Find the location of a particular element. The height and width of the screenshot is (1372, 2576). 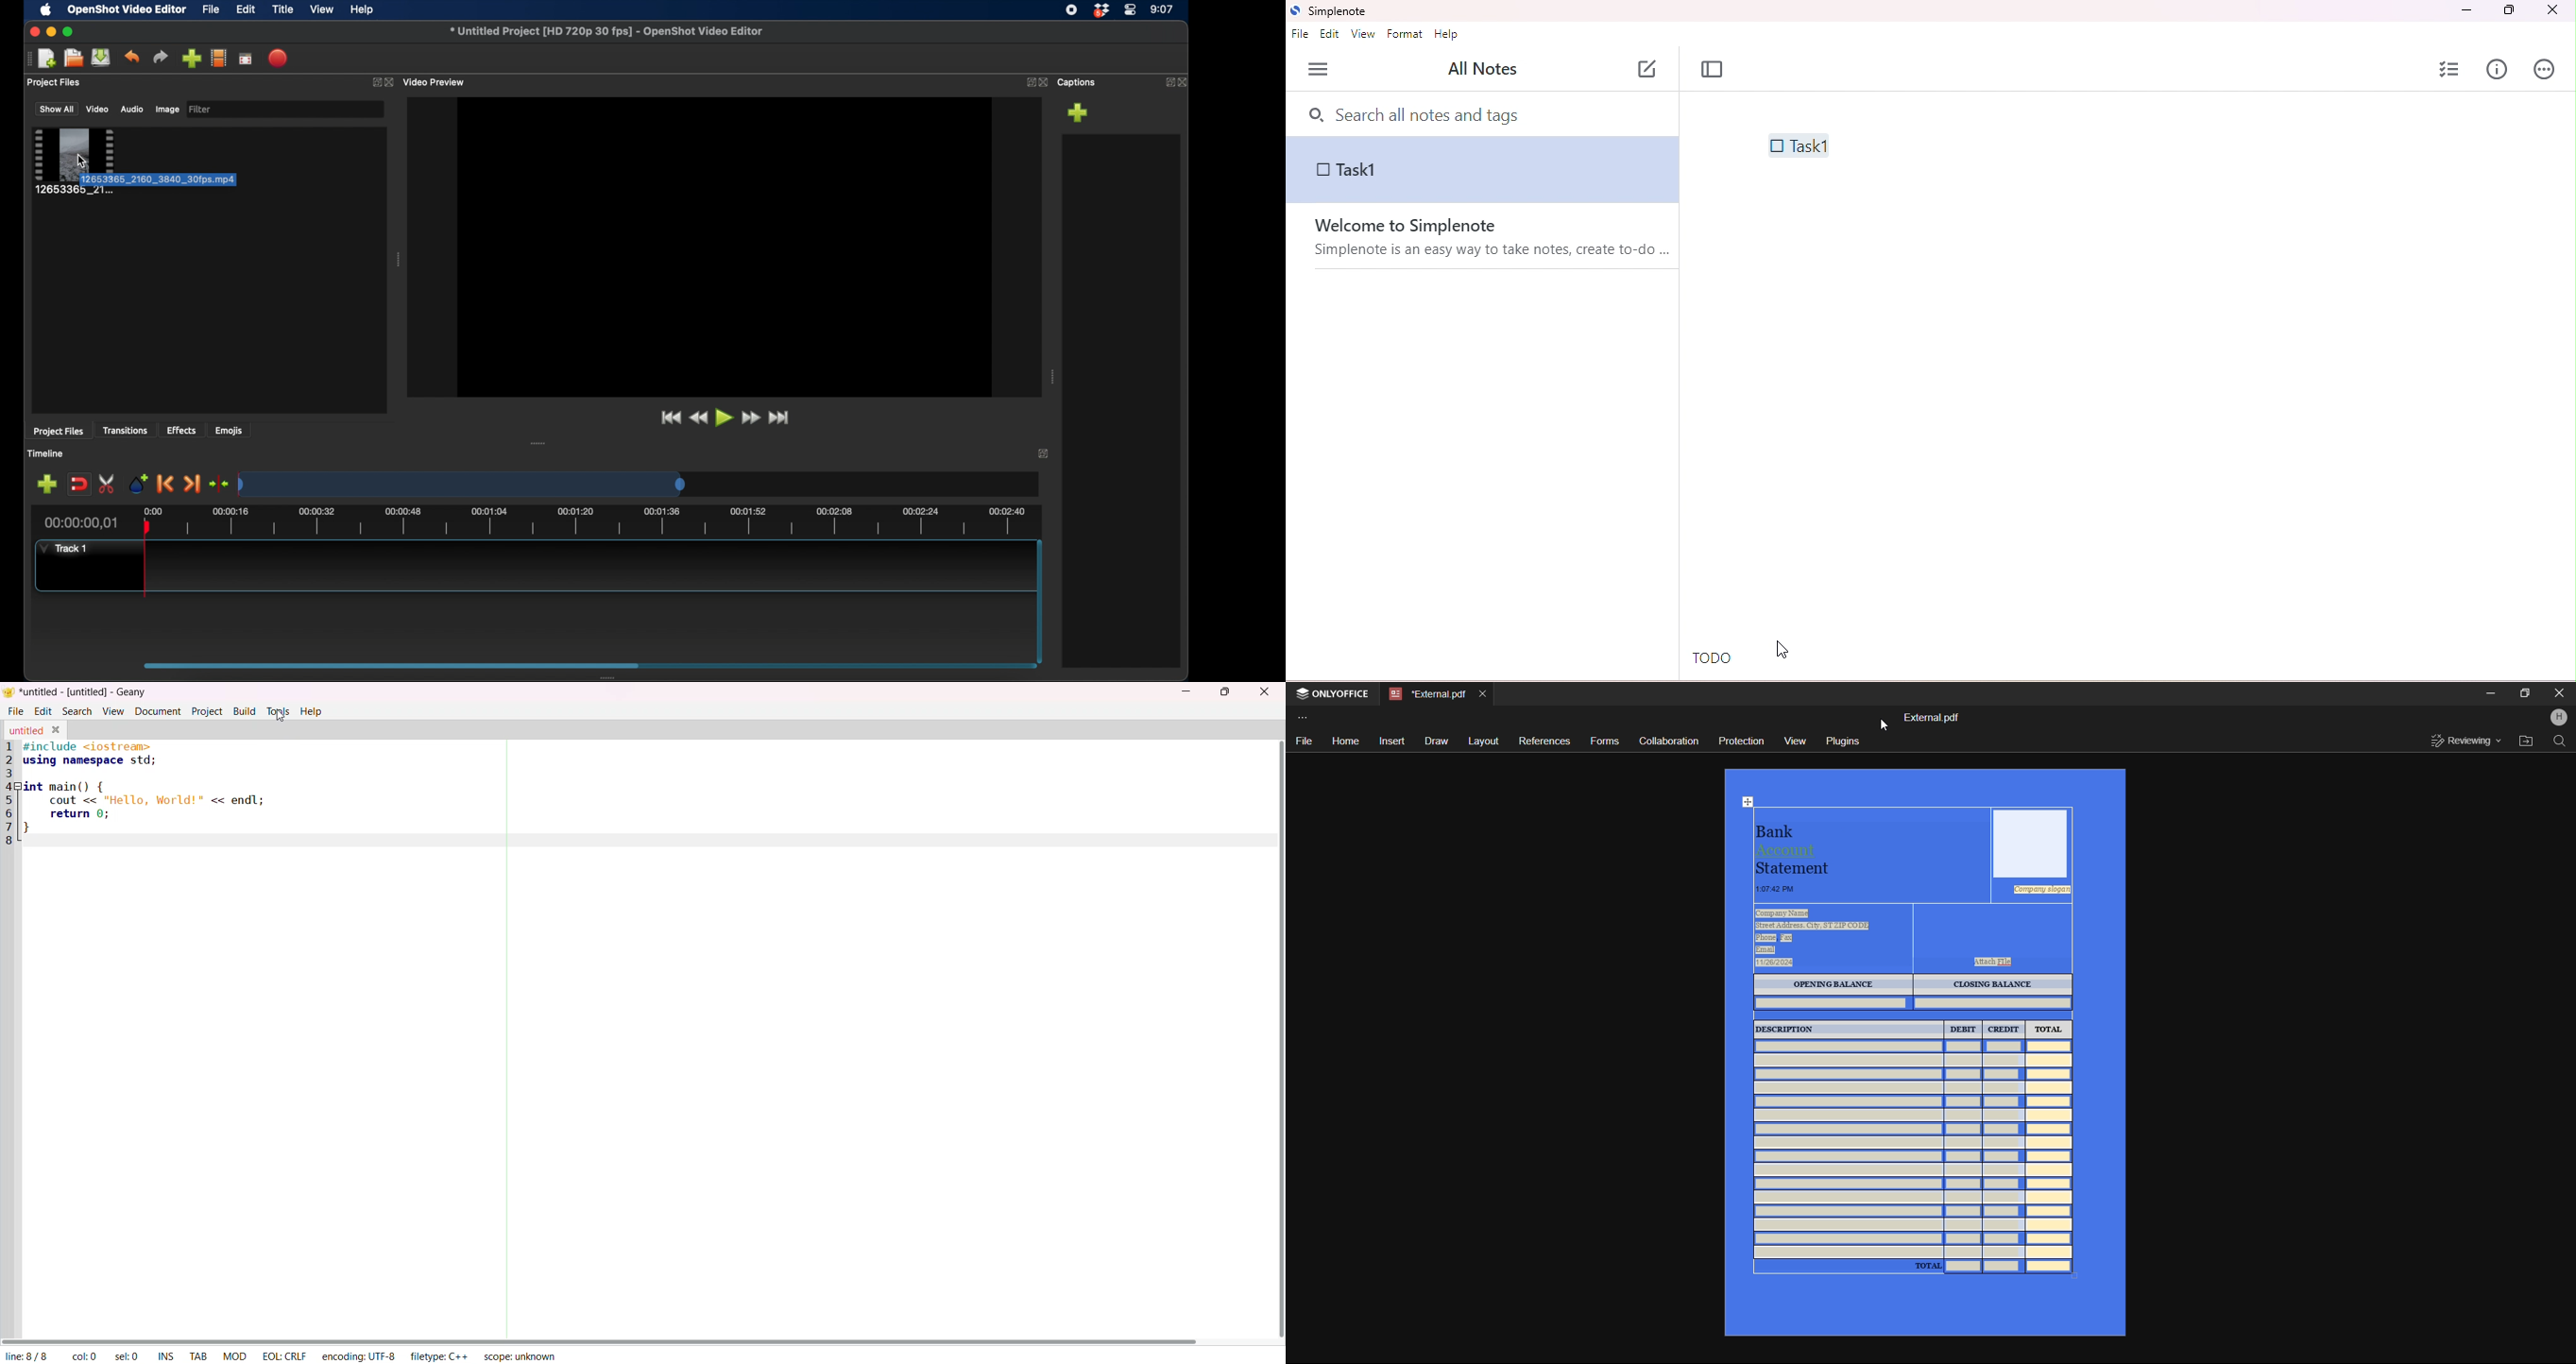

current time indicator is located at coordinates (80, 523).